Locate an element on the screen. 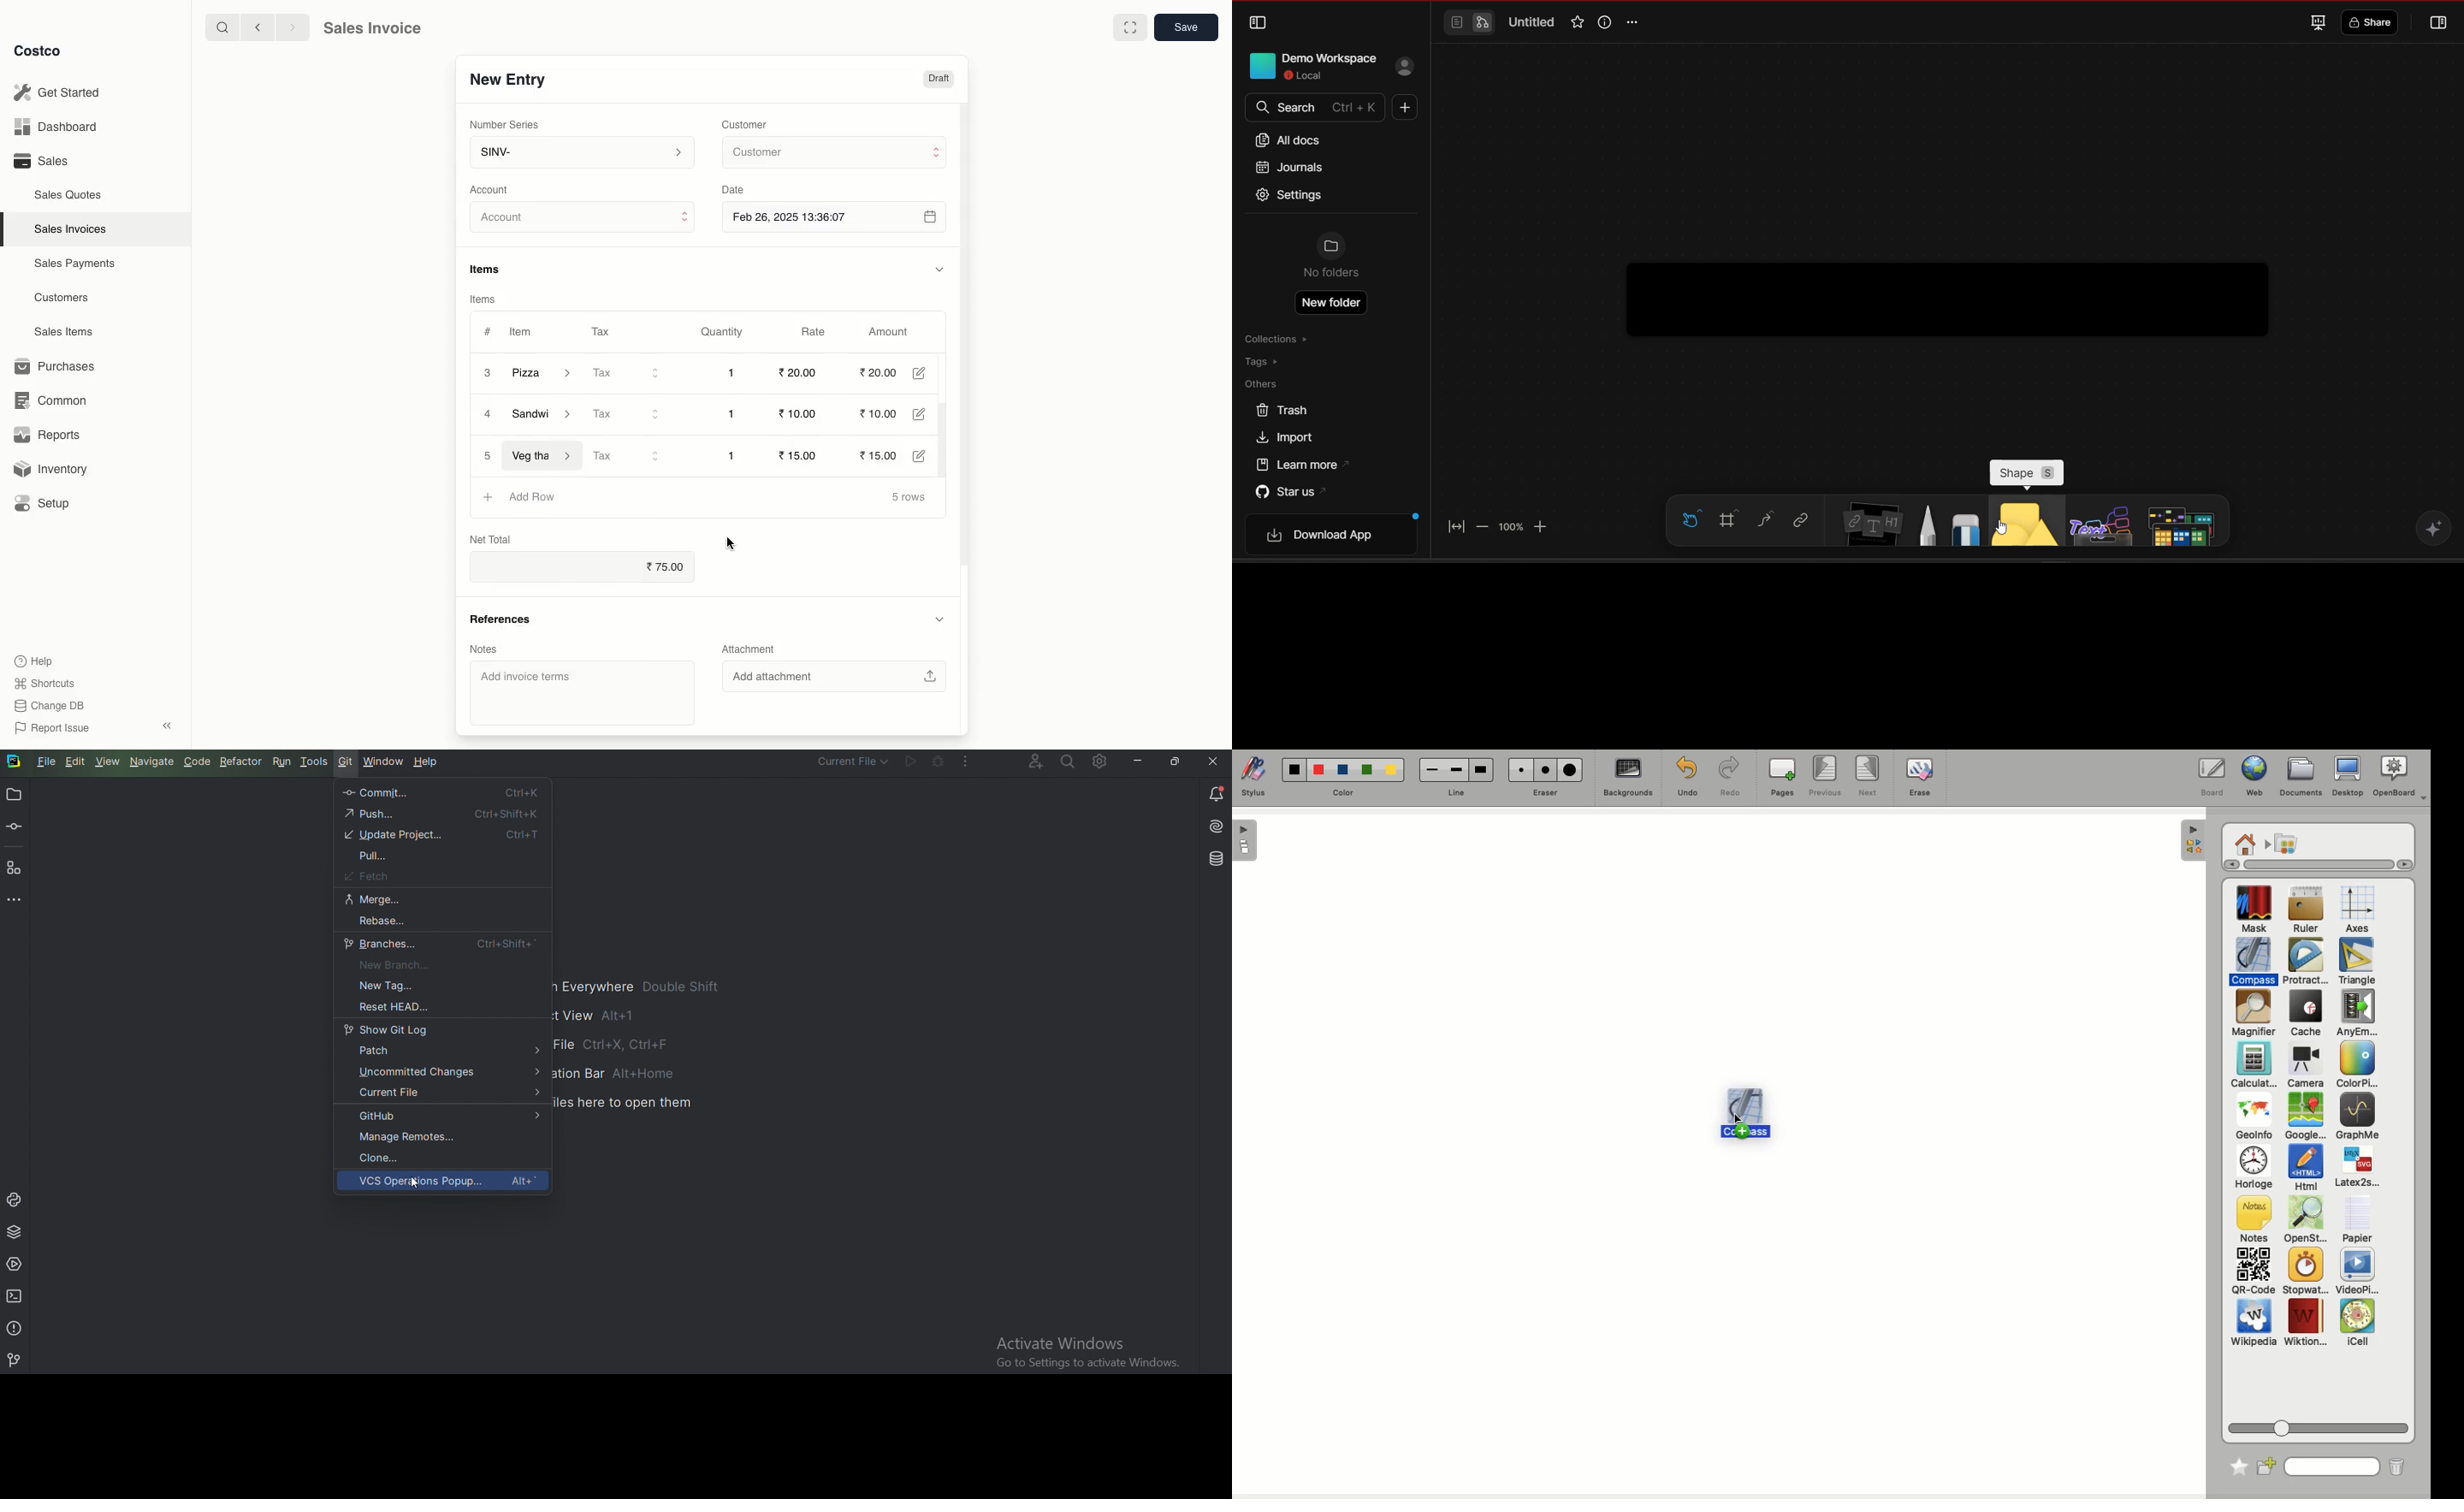 The image size is (2464, 1512). 15.00 is located at coordinates (804, 454).